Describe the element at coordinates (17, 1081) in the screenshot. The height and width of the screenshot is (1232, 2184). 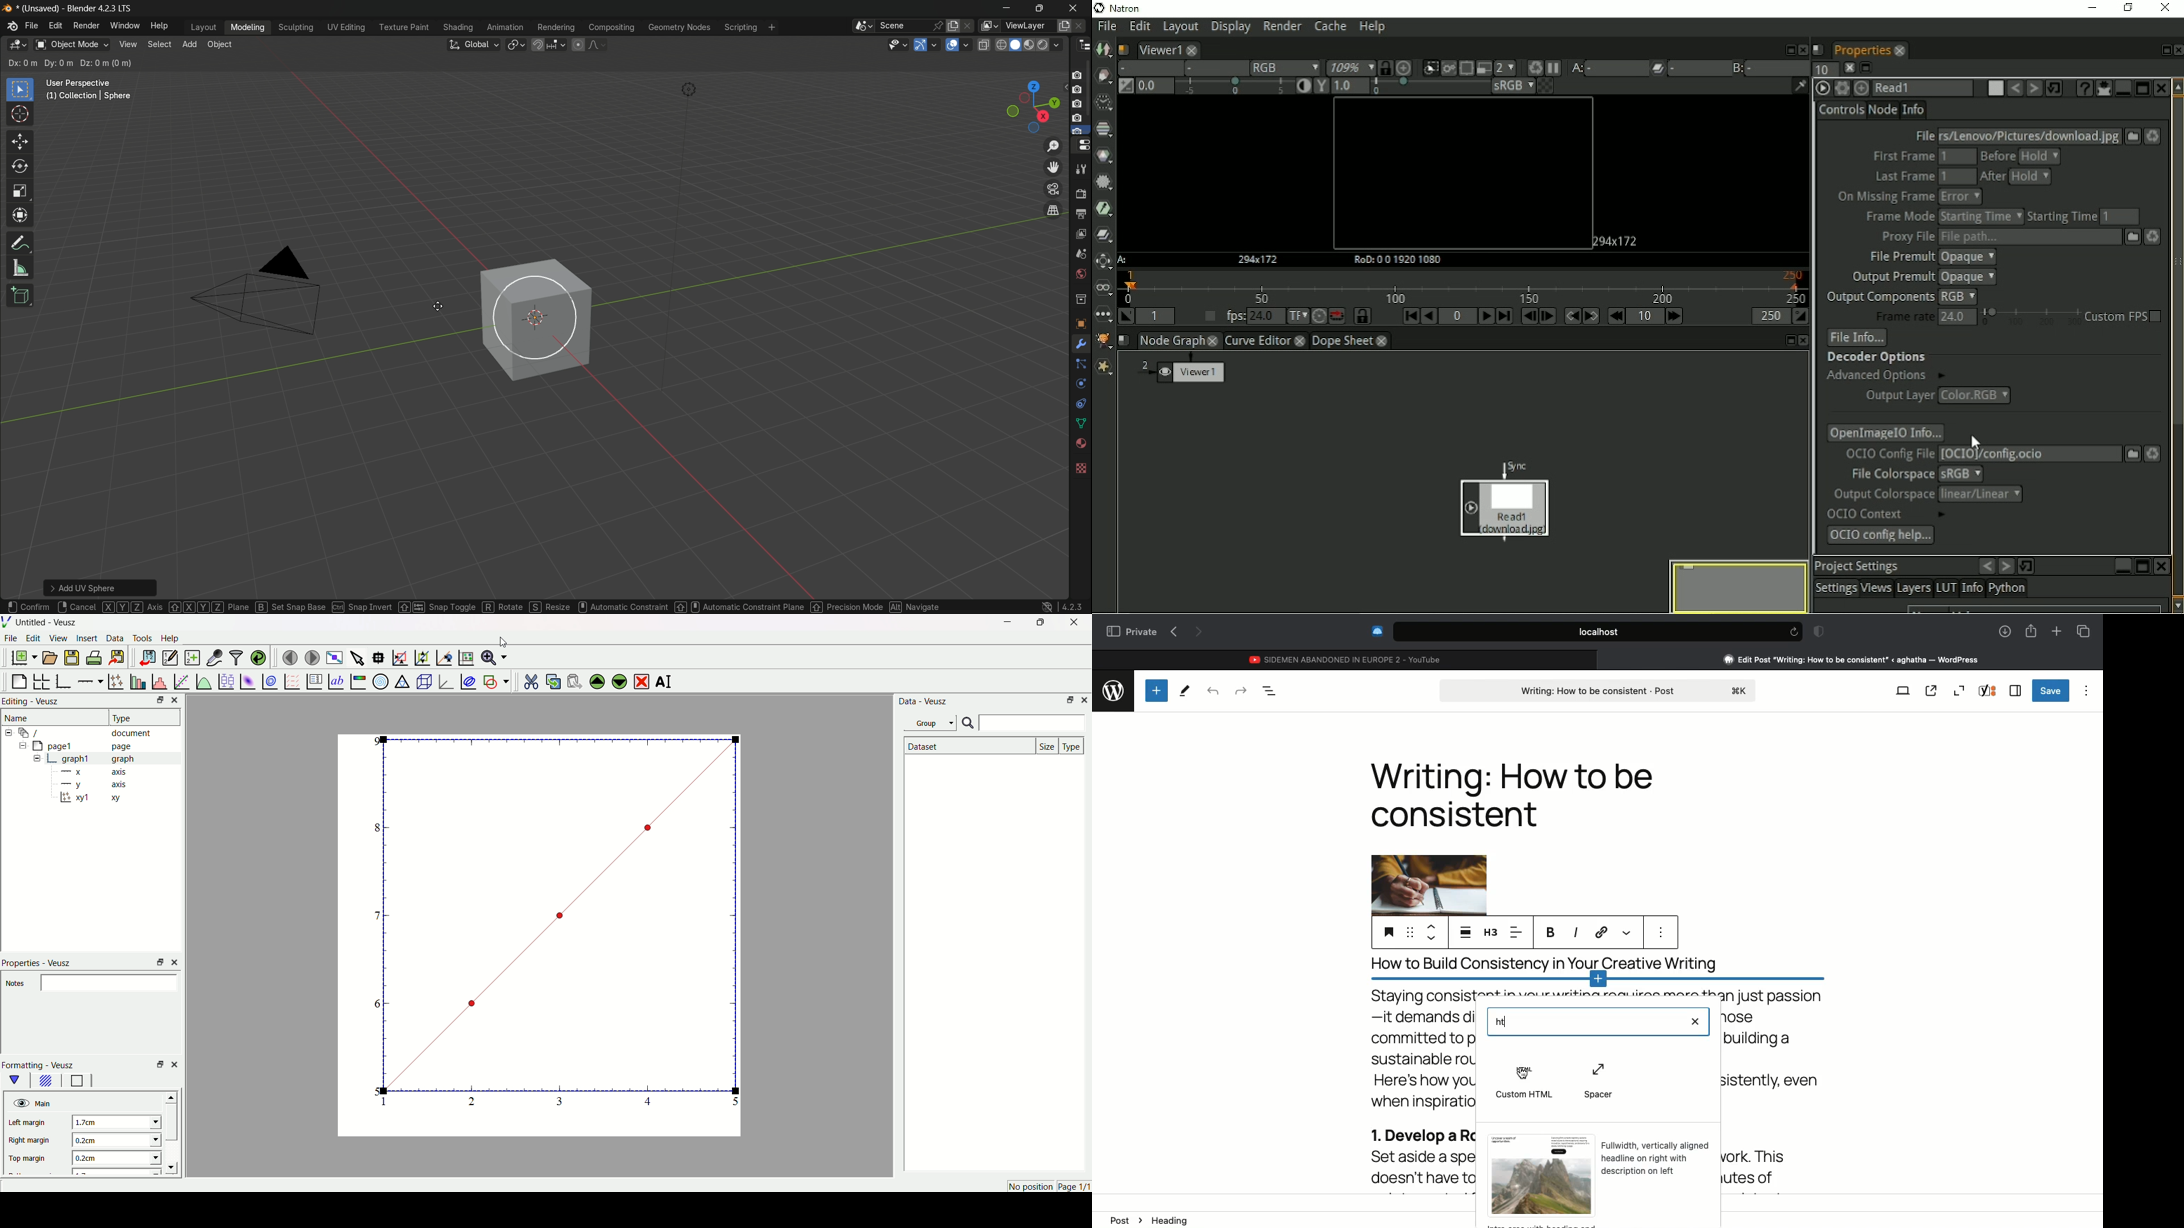
I see `main` at that location.